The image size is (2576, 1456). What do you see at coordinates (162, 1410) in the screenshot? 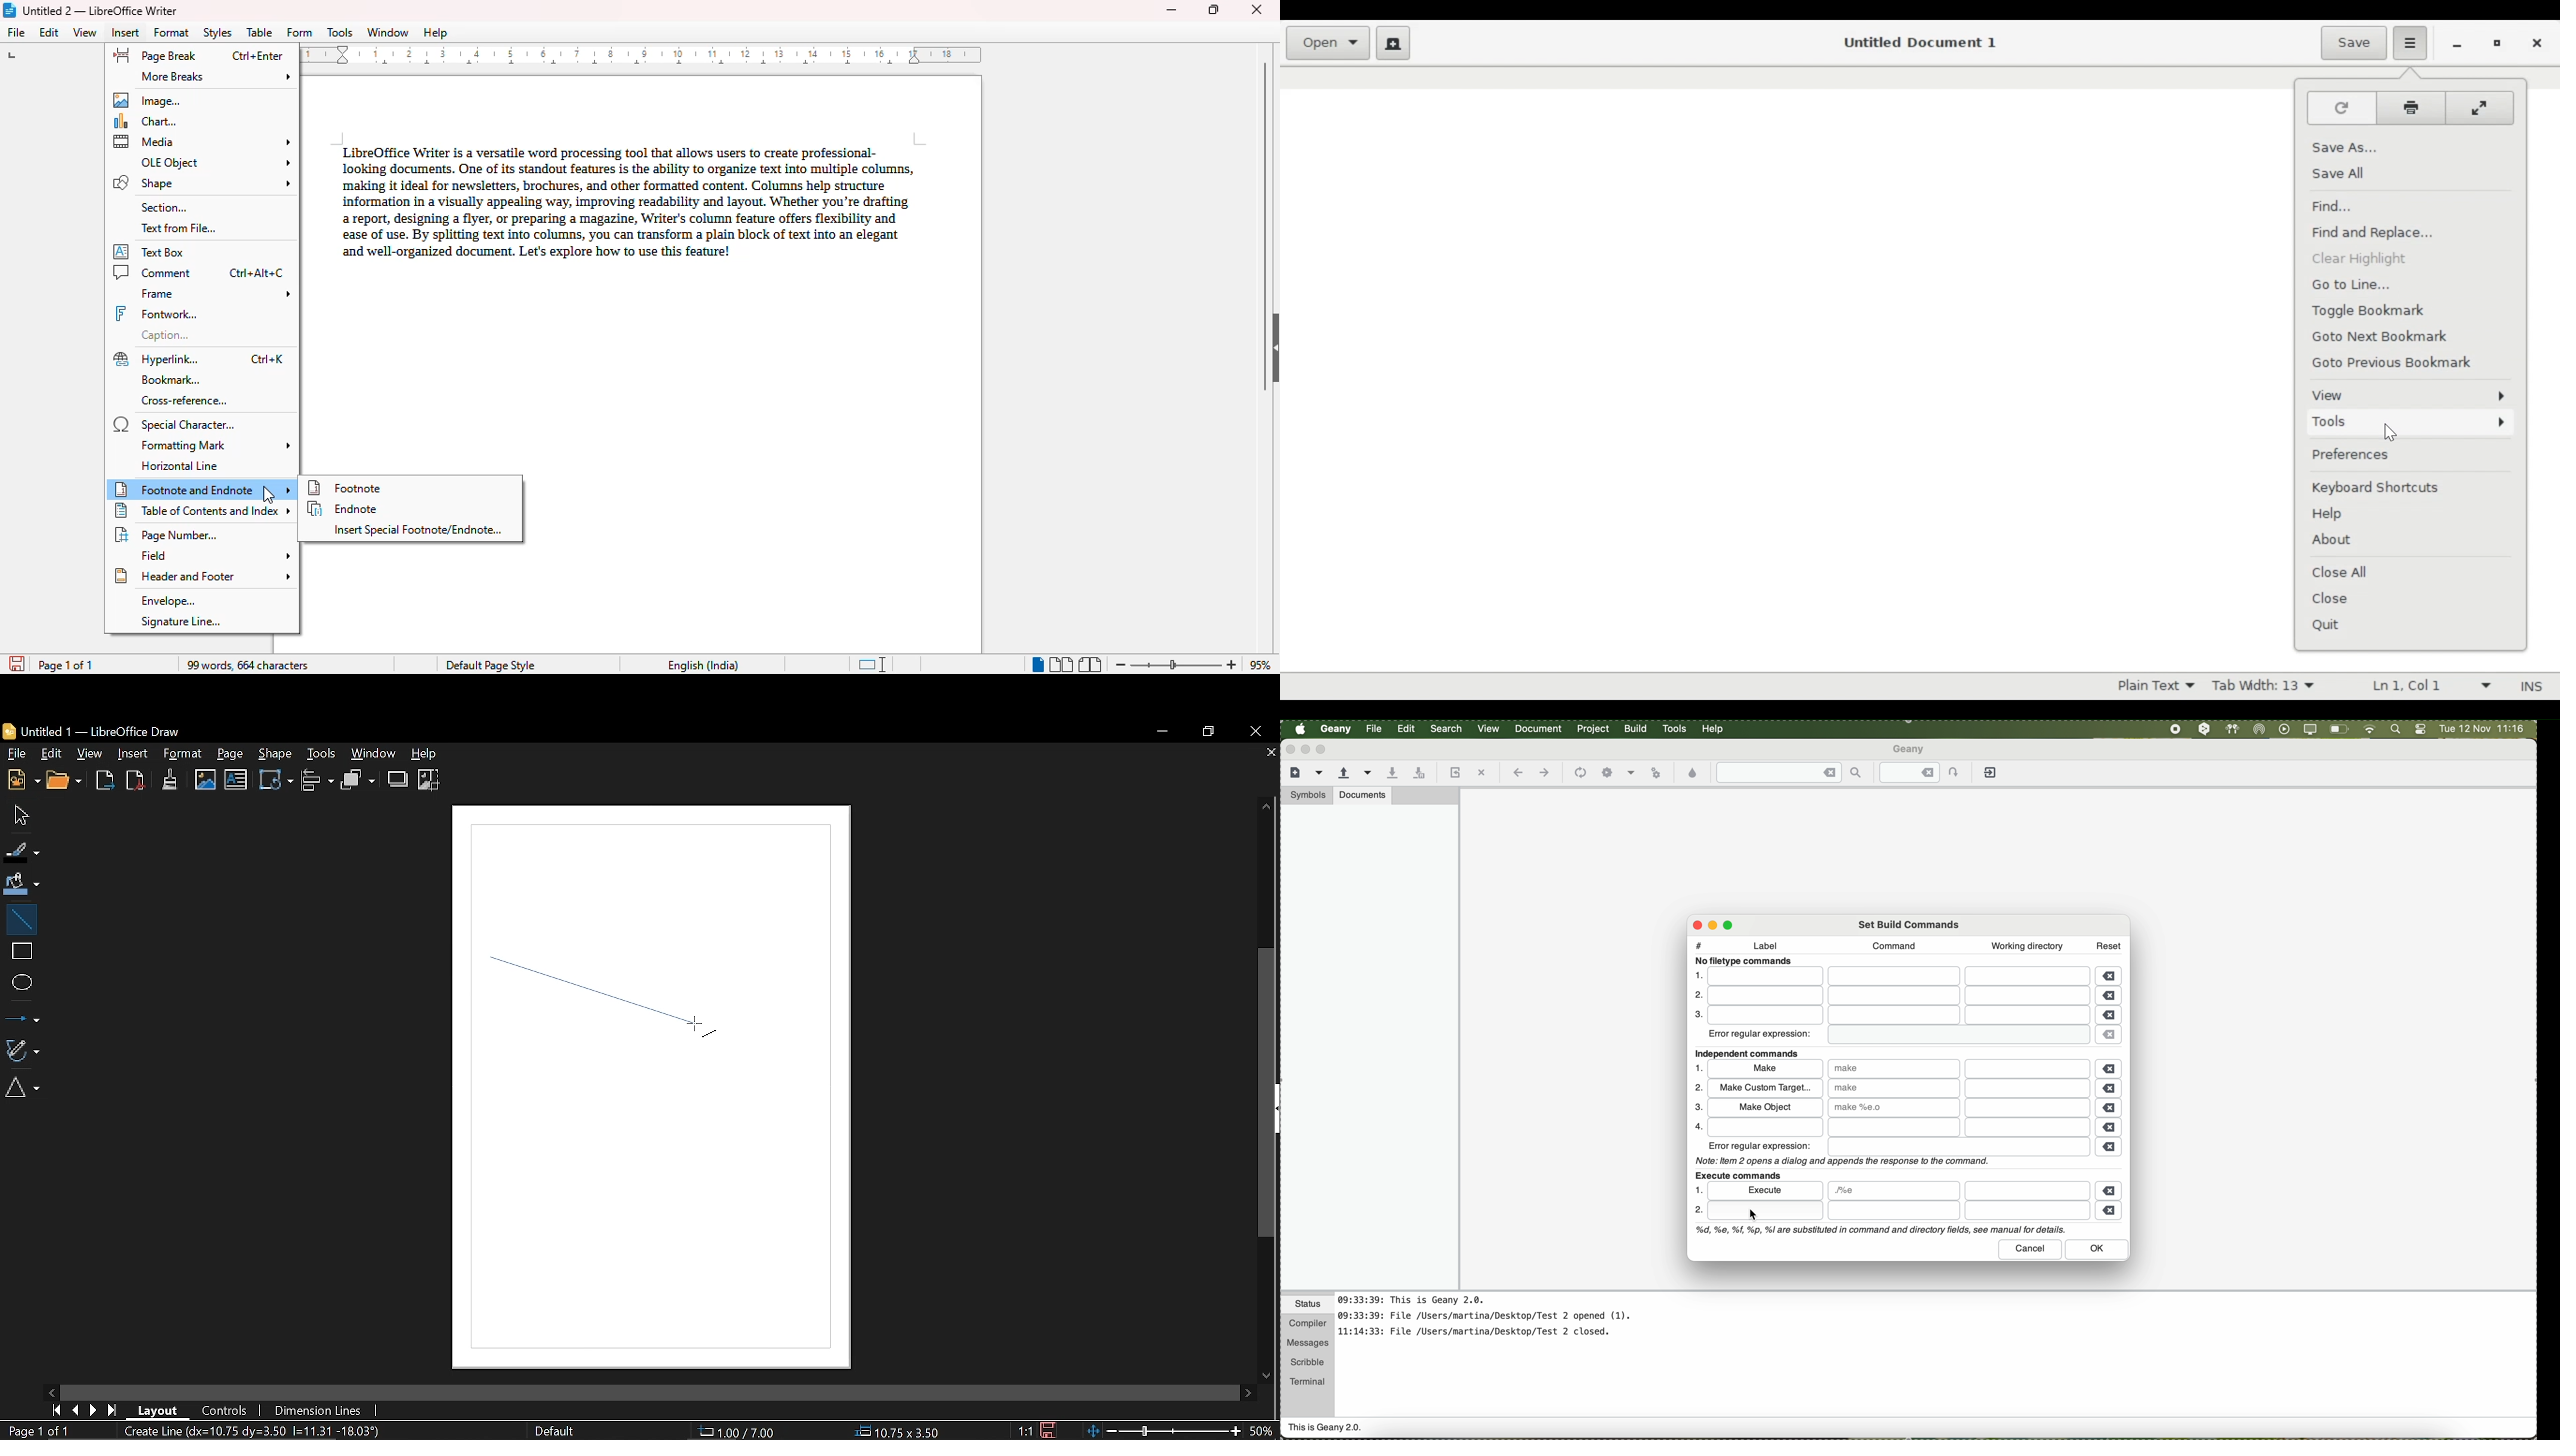
I see `Layout` at bounding box center [162, 1410].